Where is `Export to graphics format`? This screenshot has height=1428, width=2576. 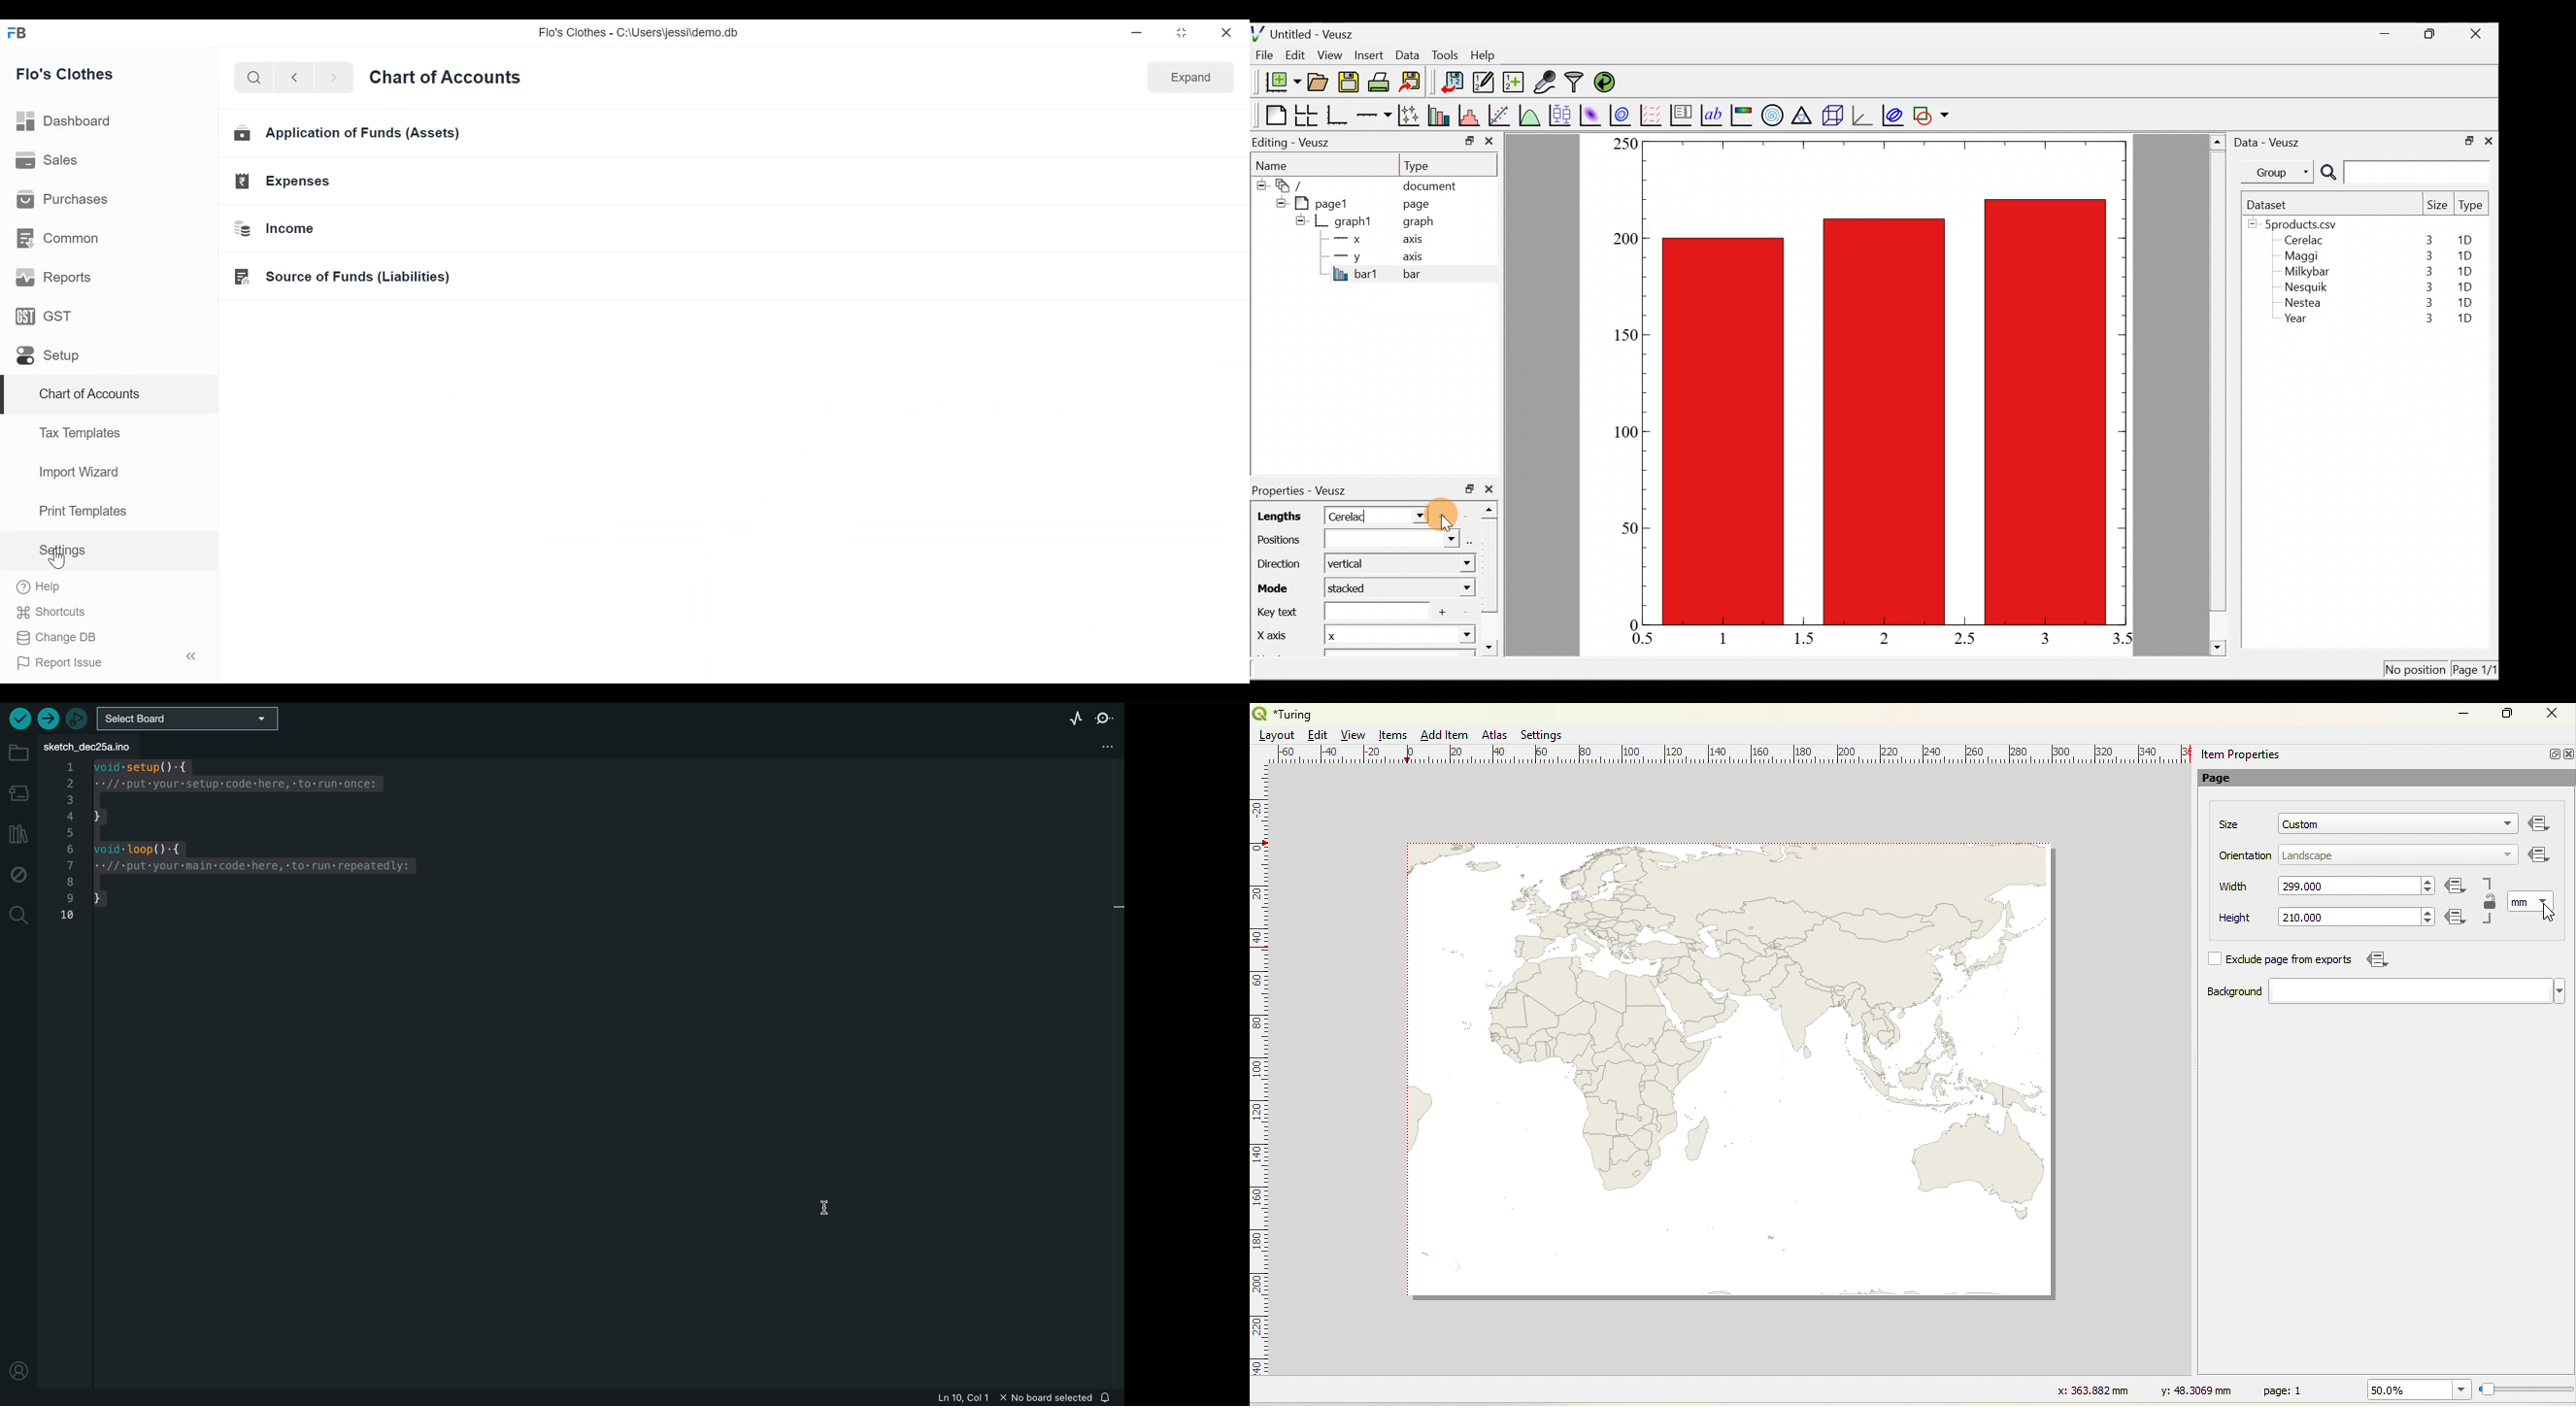 Export to graphics format is located at coordinates (1414, 83).